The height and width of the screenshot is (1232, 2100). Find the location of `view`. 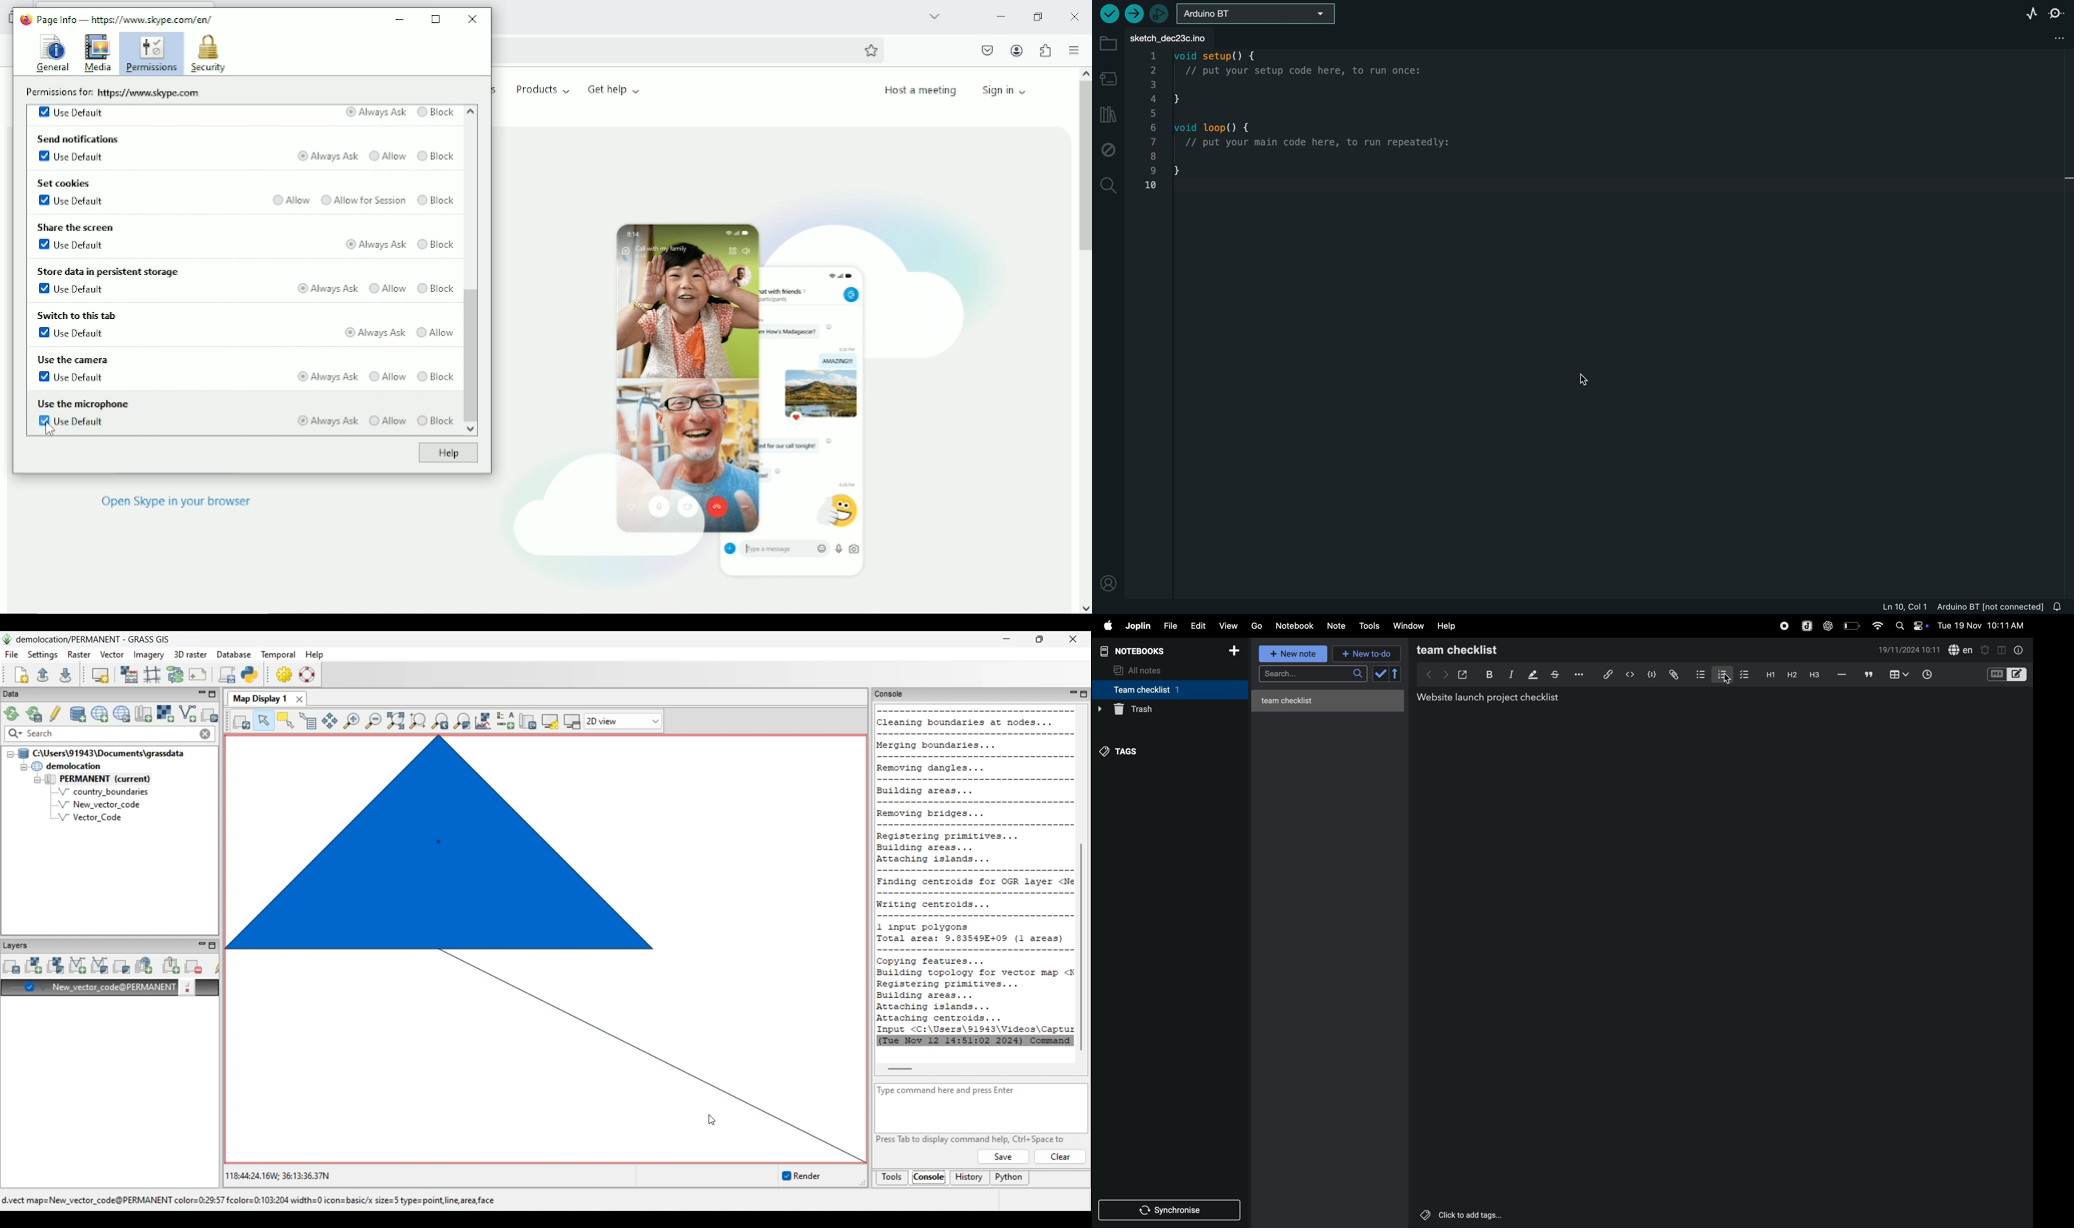

view is located at coordinates (1230, 625).